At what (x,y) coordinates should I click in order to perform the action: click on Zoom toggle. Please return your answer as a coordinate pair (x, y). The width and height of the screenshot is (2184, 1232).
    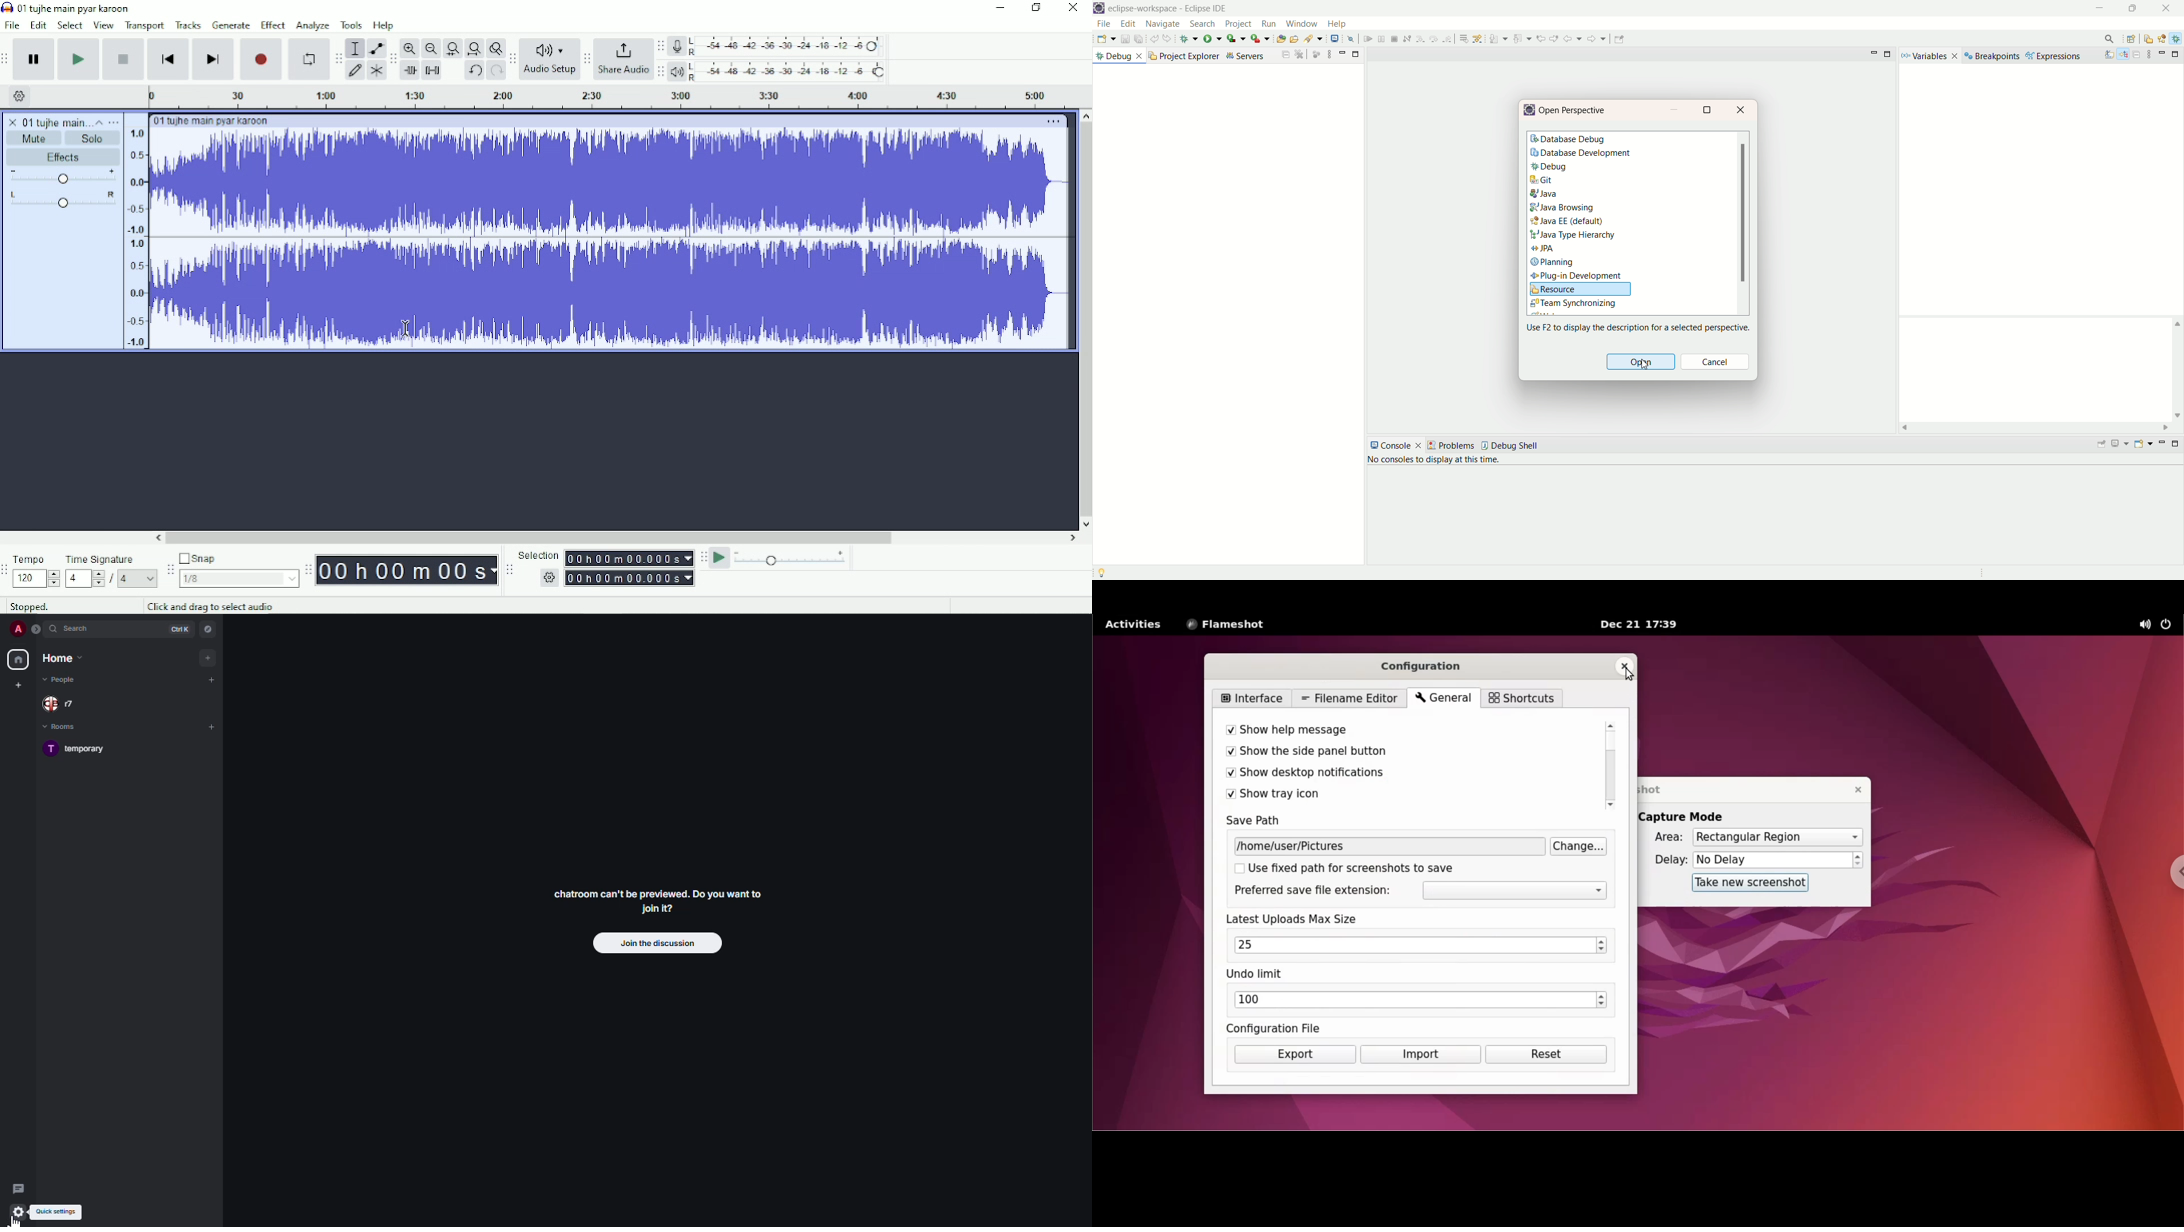
    Looking at the image, I should click on (495, 48).